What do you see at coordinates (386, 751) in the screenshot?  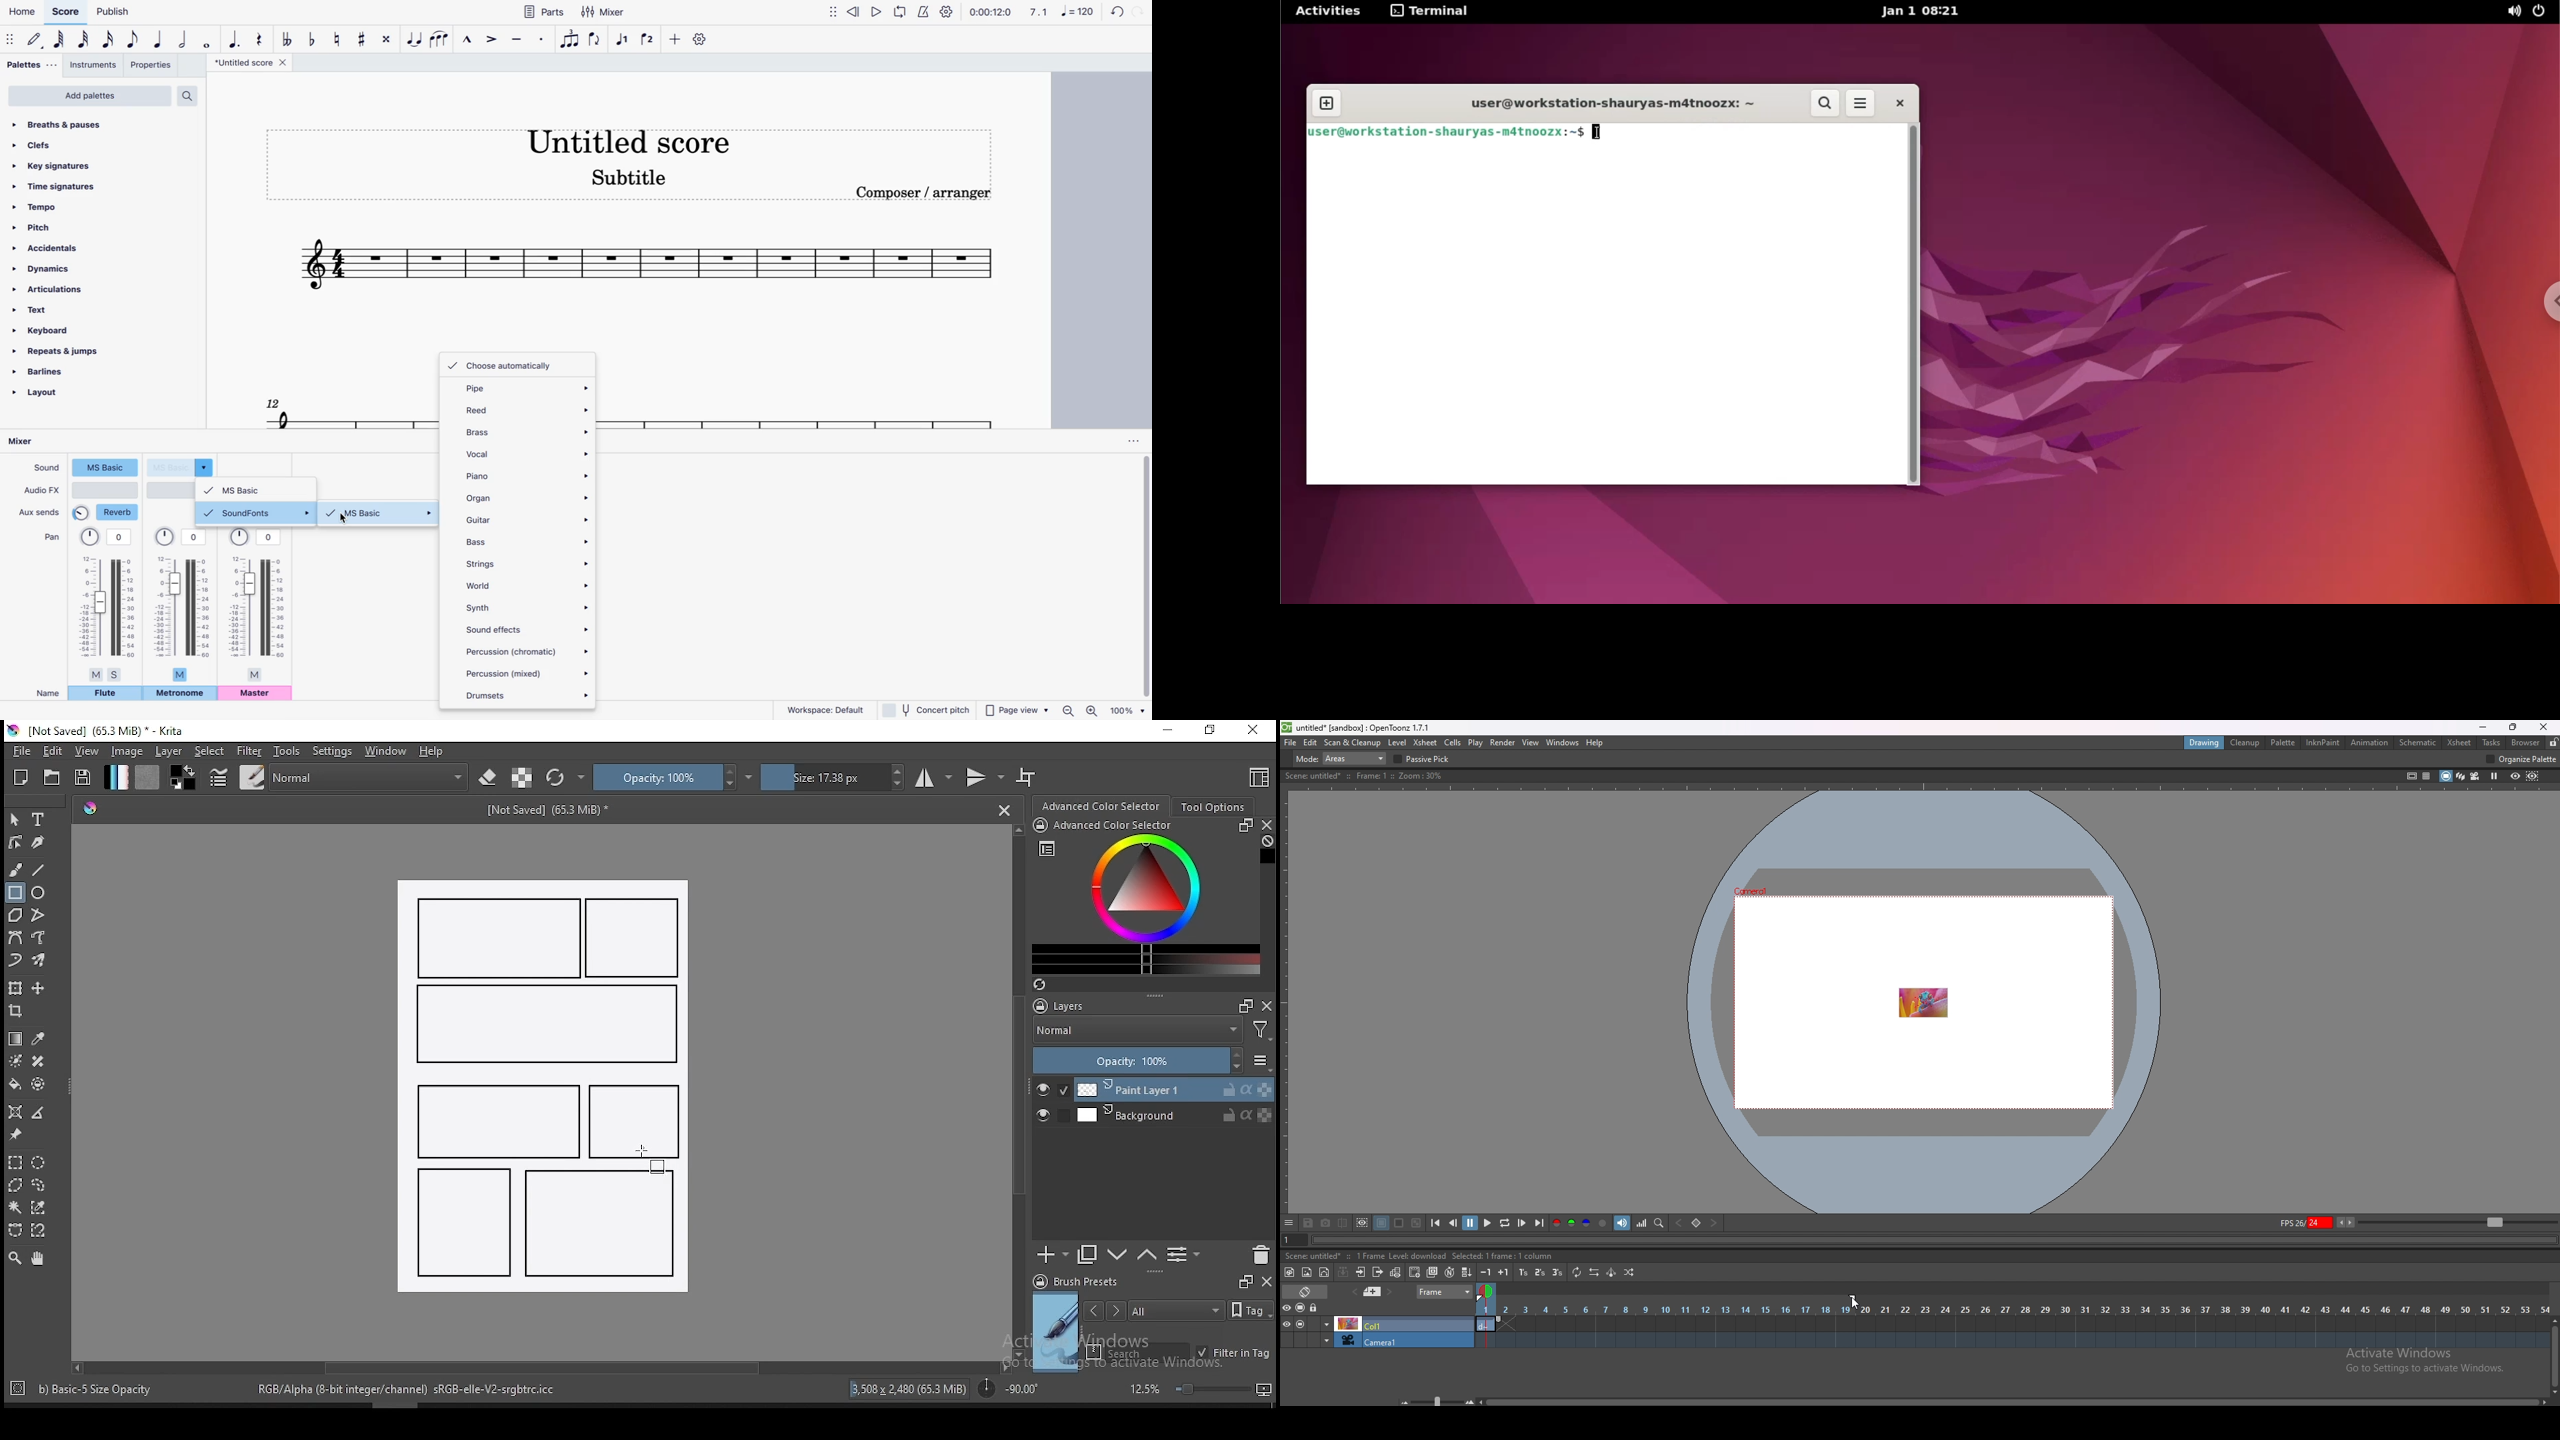 I see `windows` at bounding box center [386, 751].